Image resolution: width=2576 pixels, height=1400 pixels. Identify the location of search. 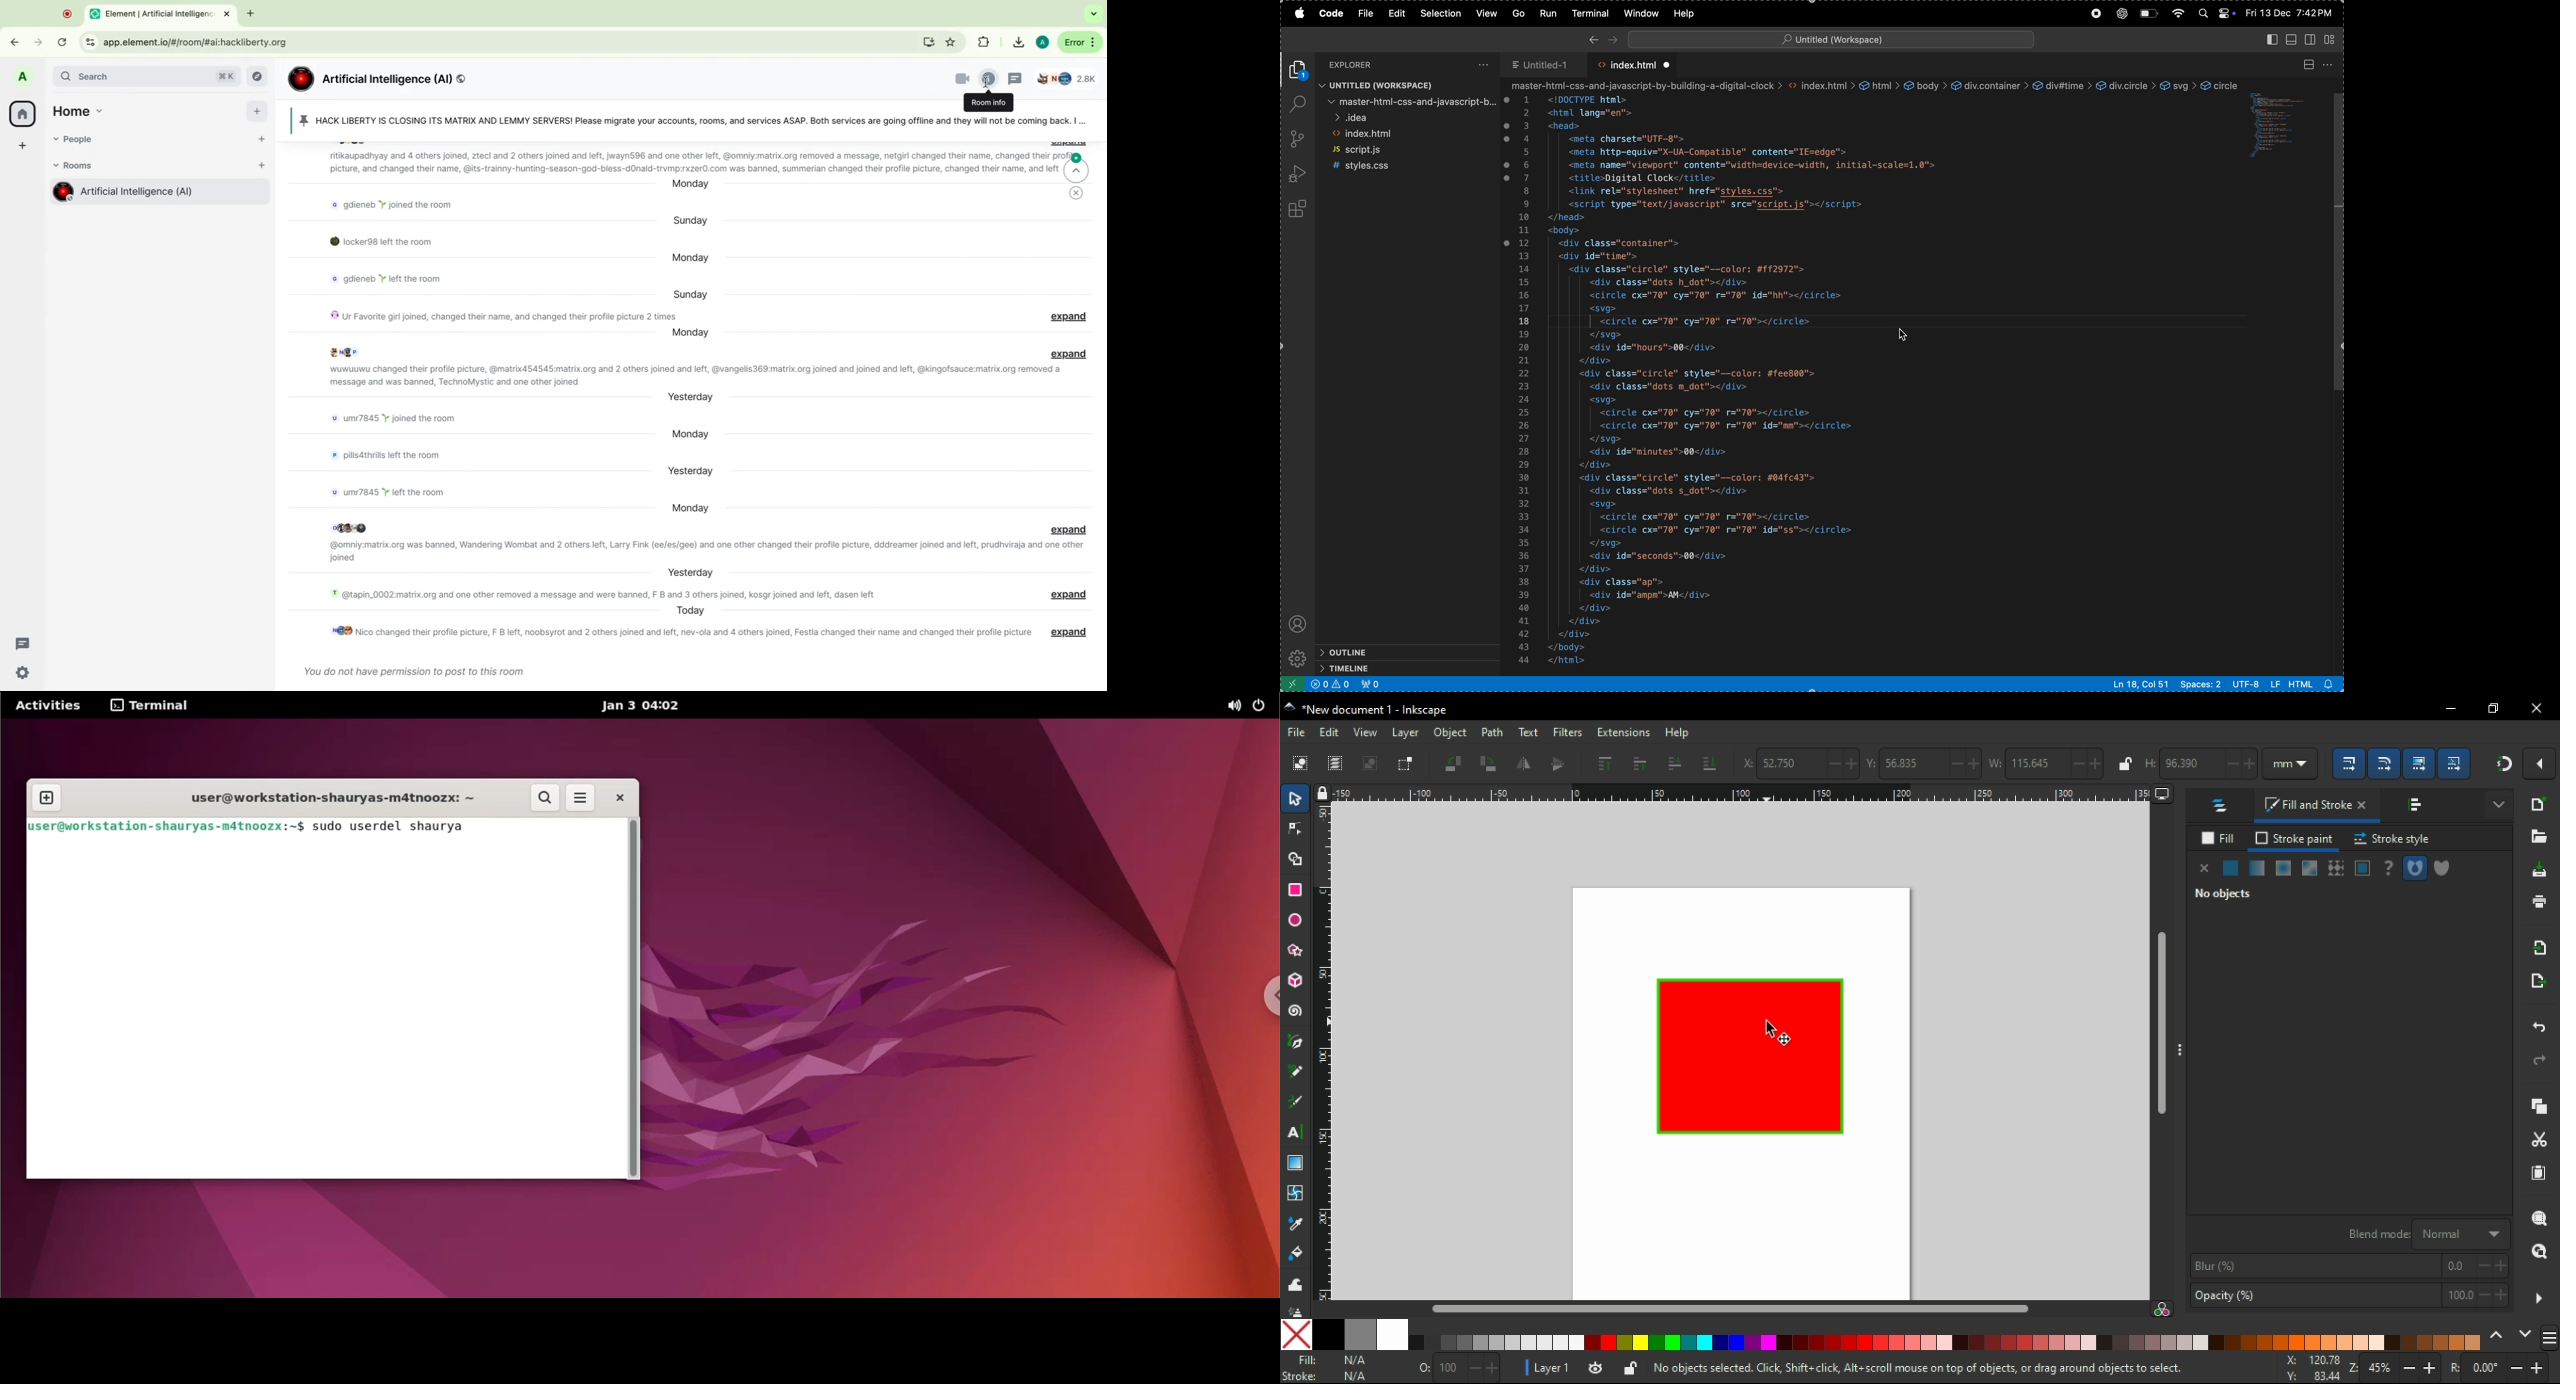
(148, 76).